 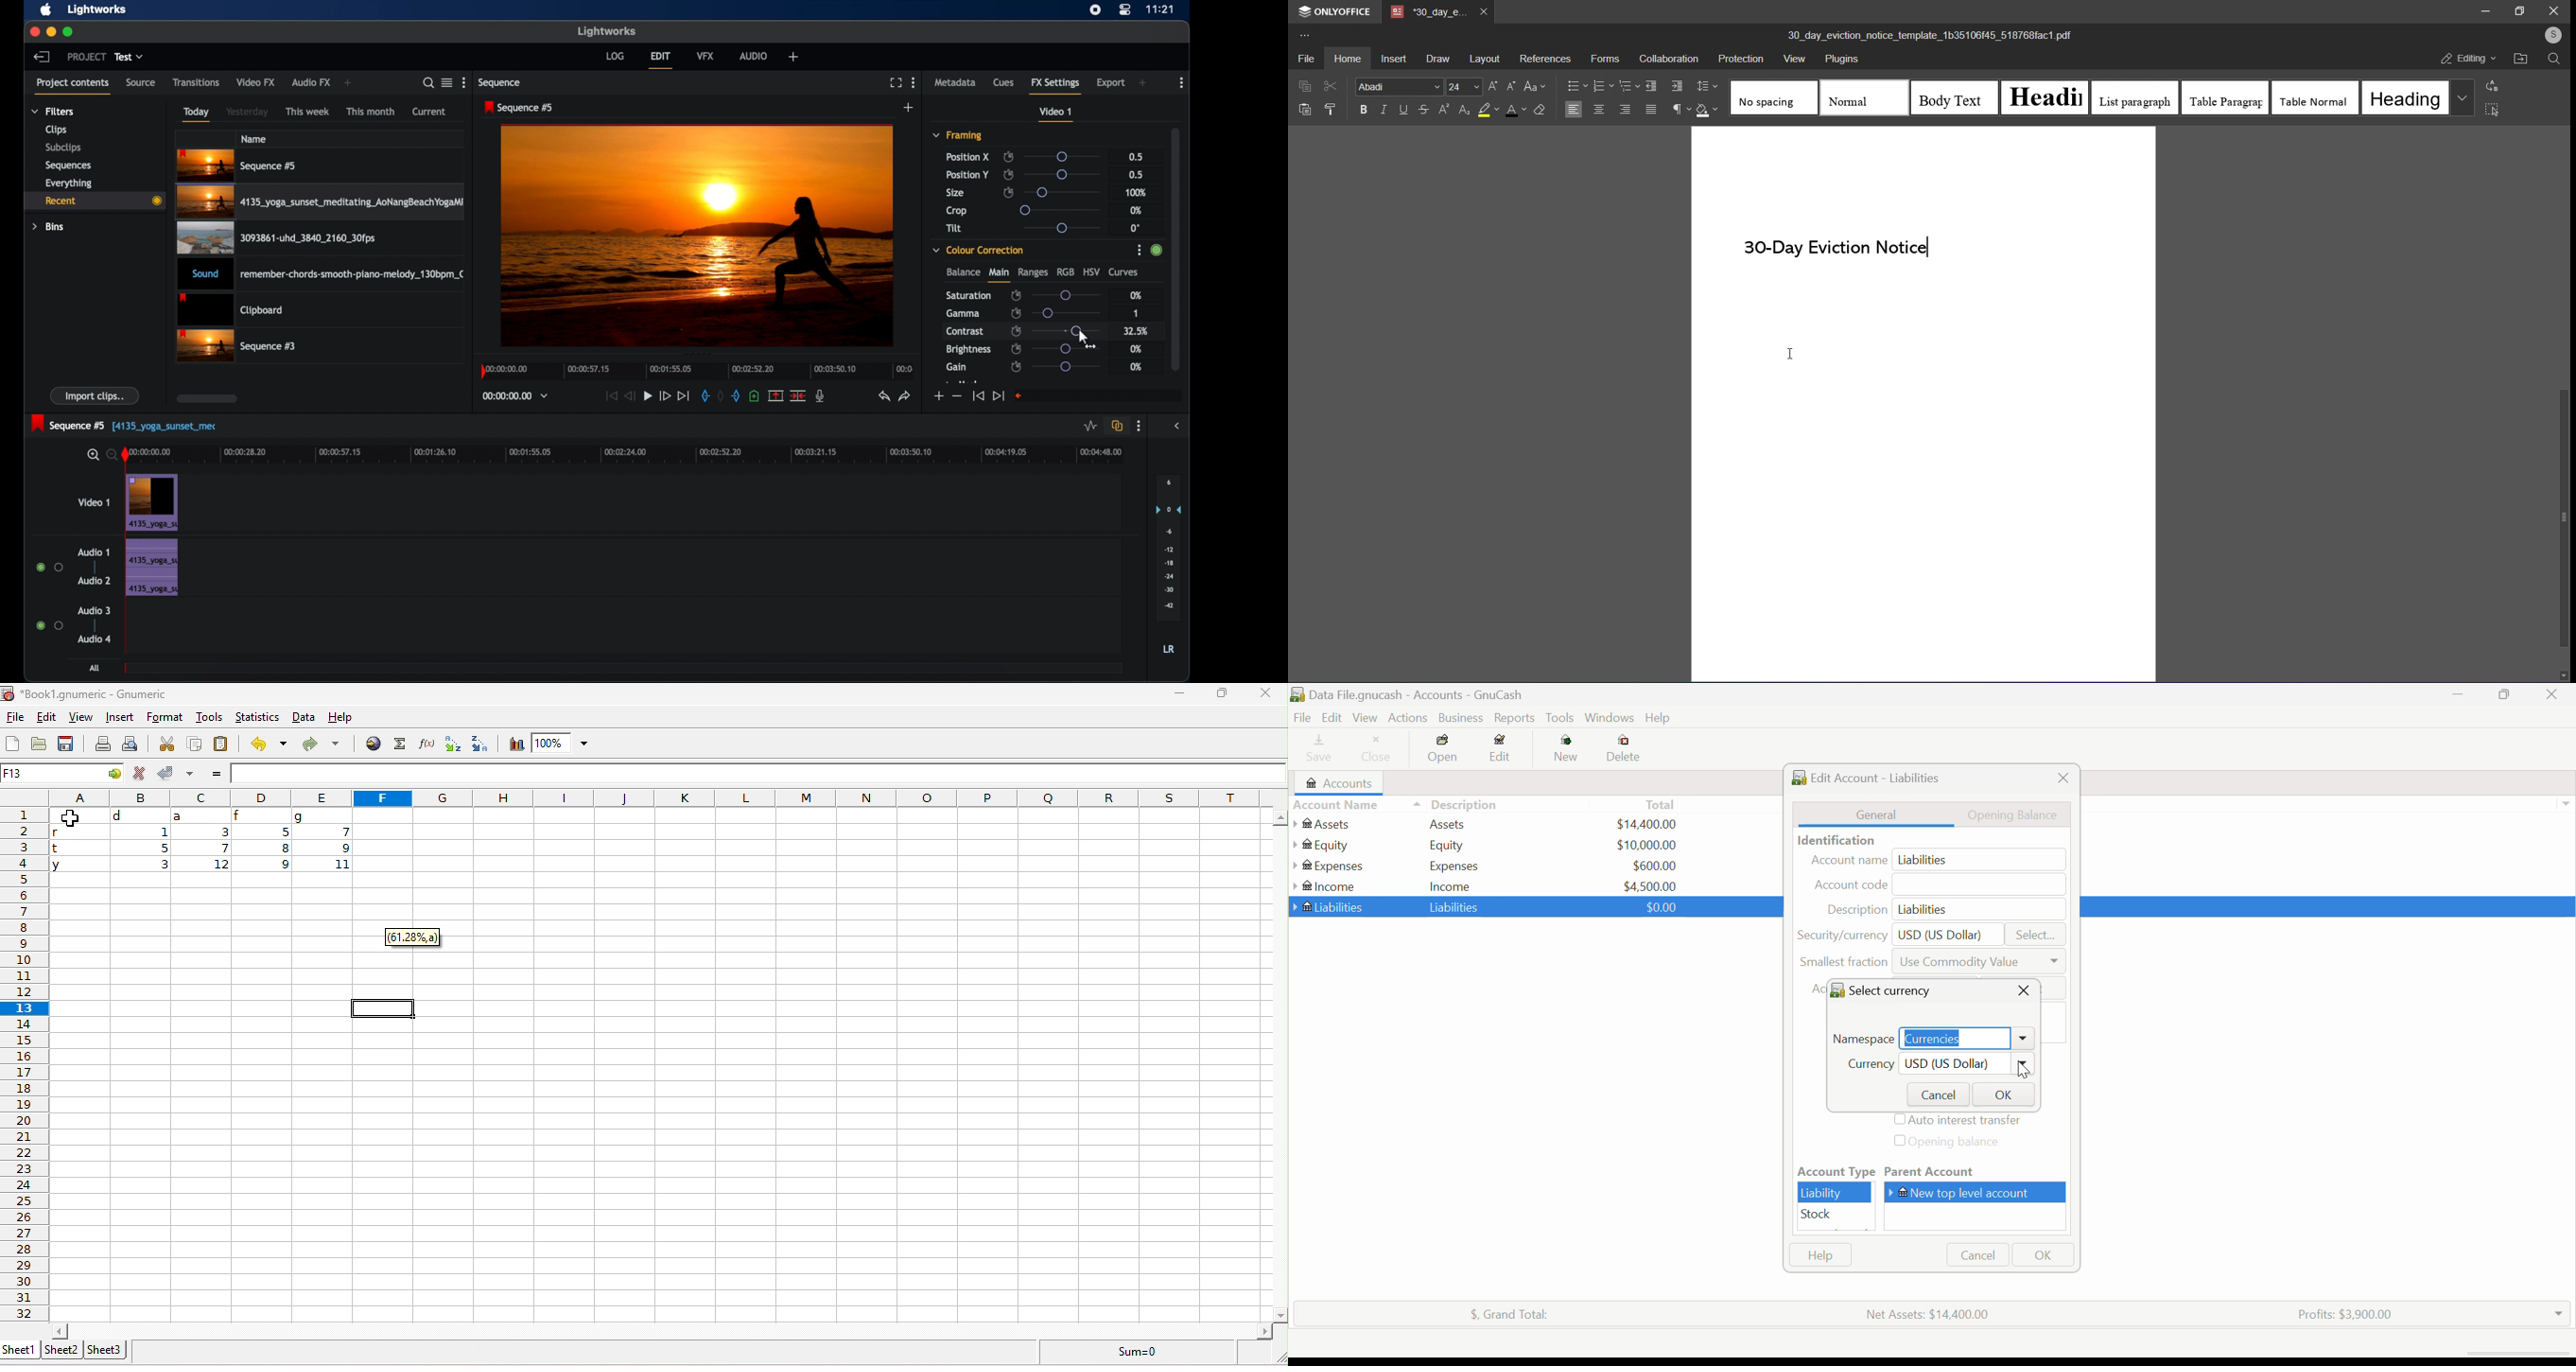 What do you see at coordinates (1494, 86) in the screenshot?
I see `increase font size` at bounding box center [1494, 86].